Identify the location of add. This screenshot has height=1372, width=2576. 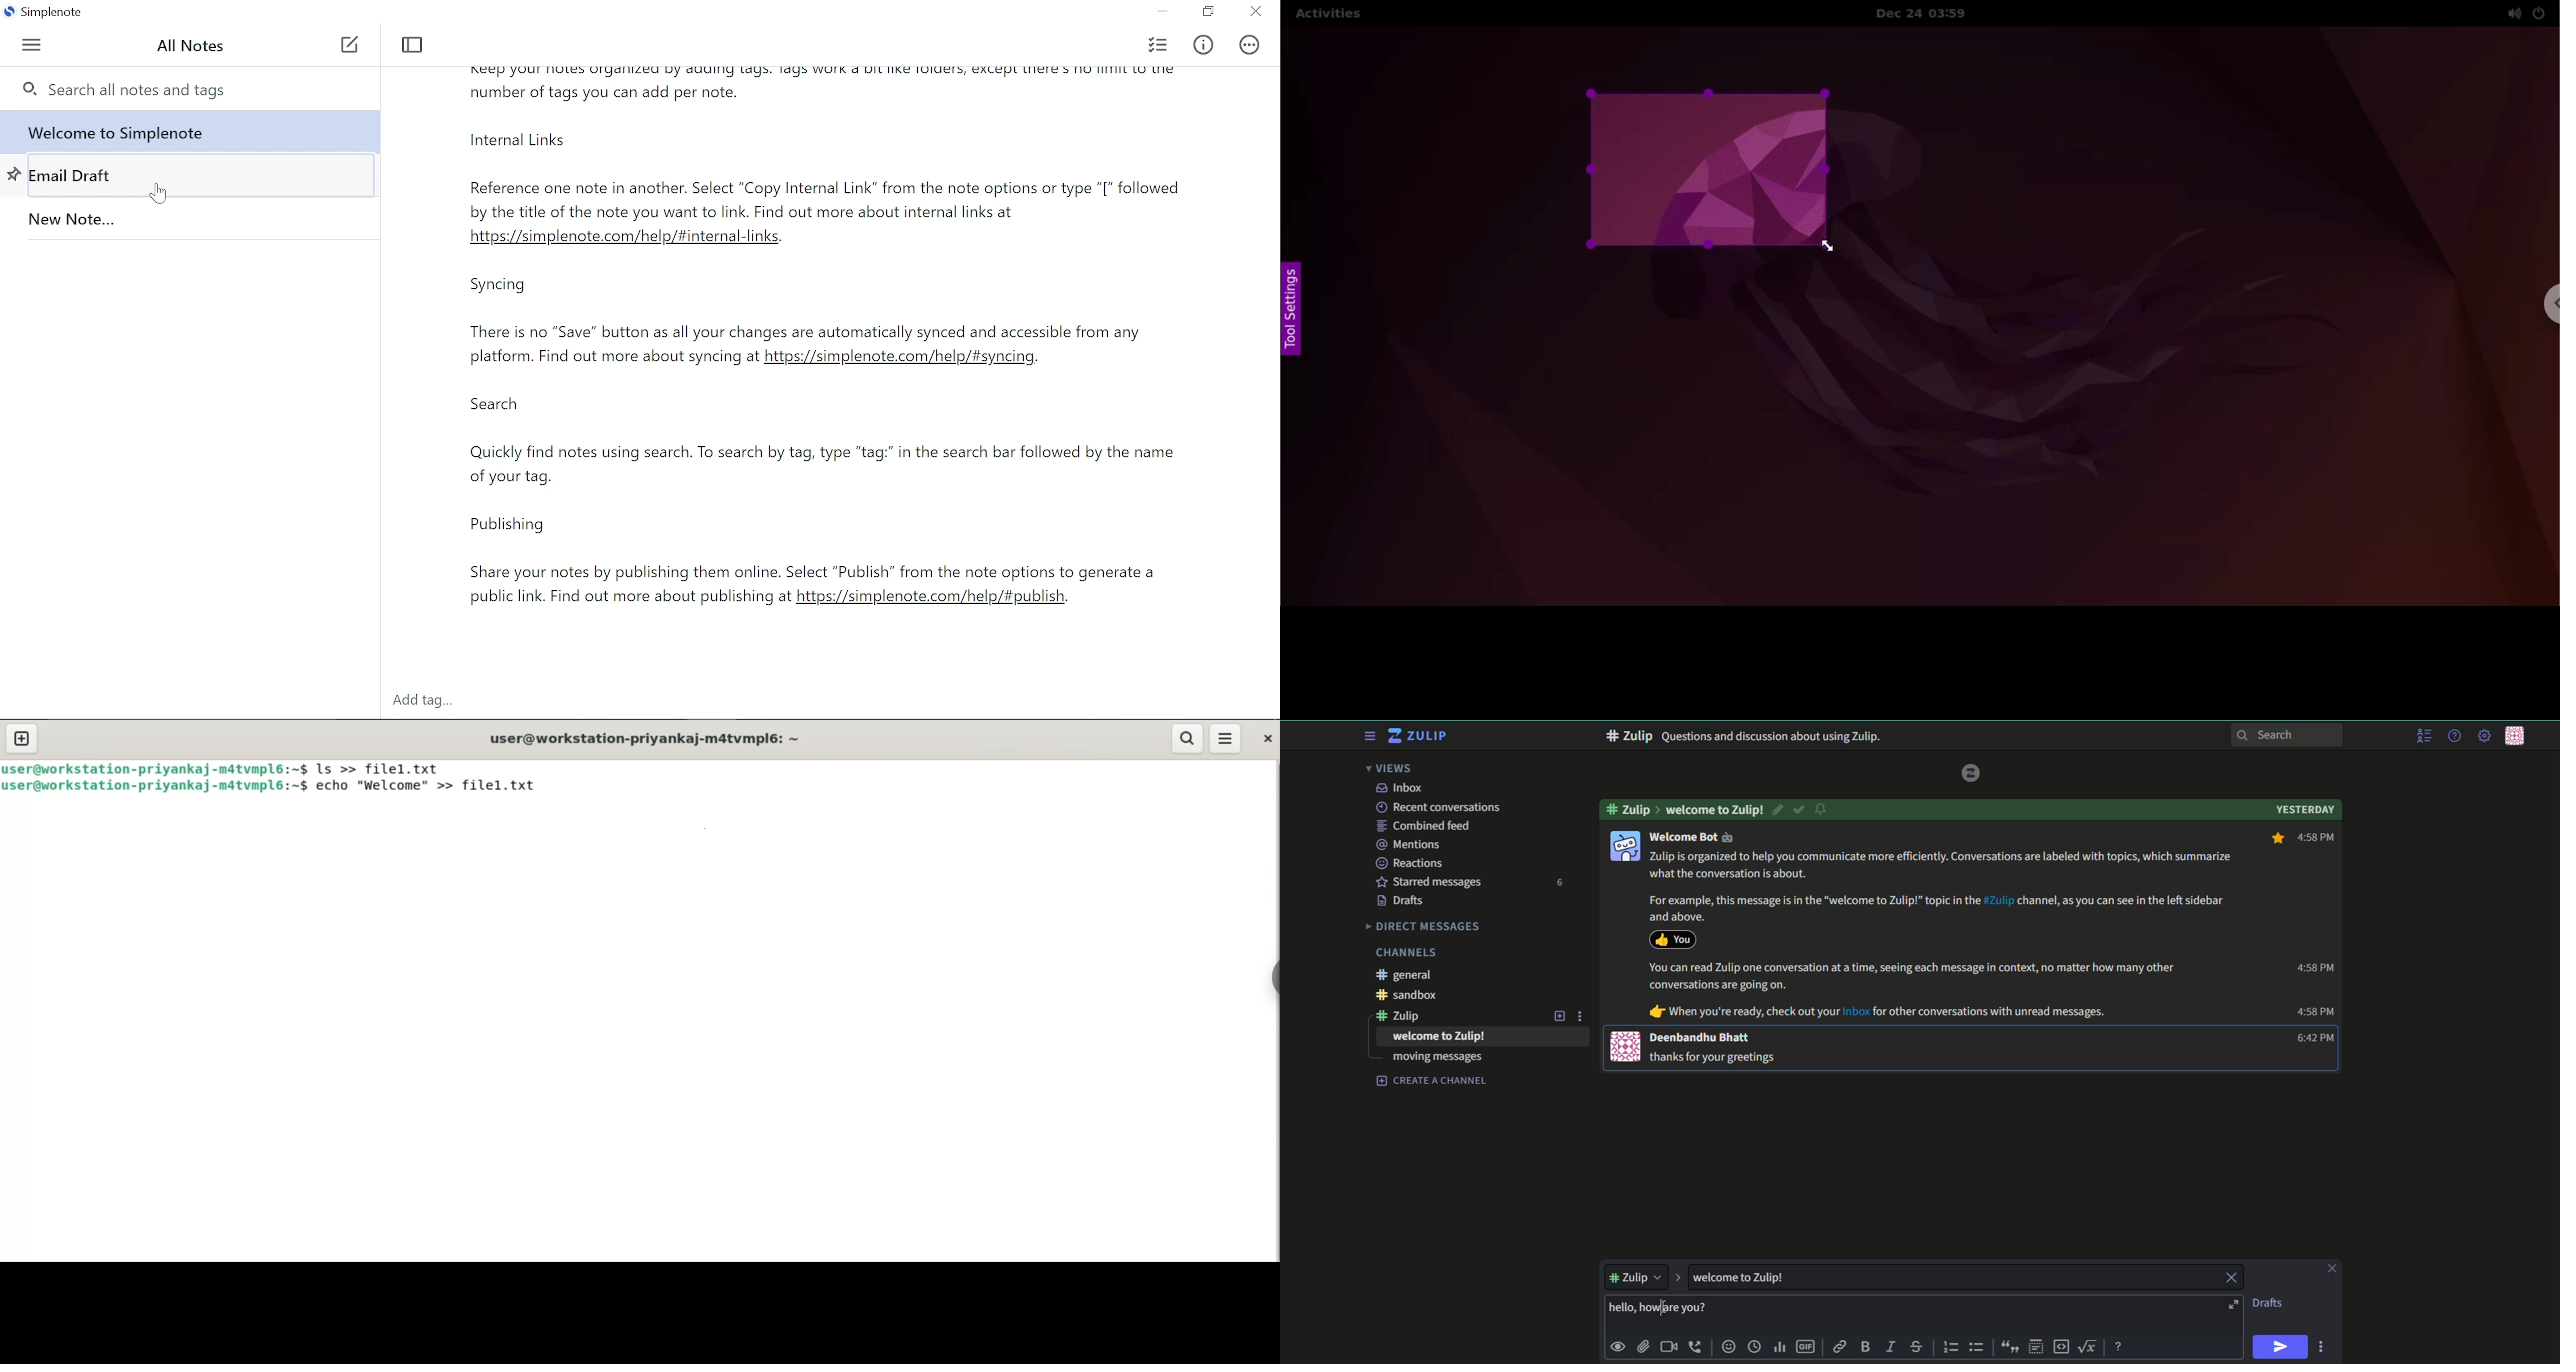
(1557, 1015).